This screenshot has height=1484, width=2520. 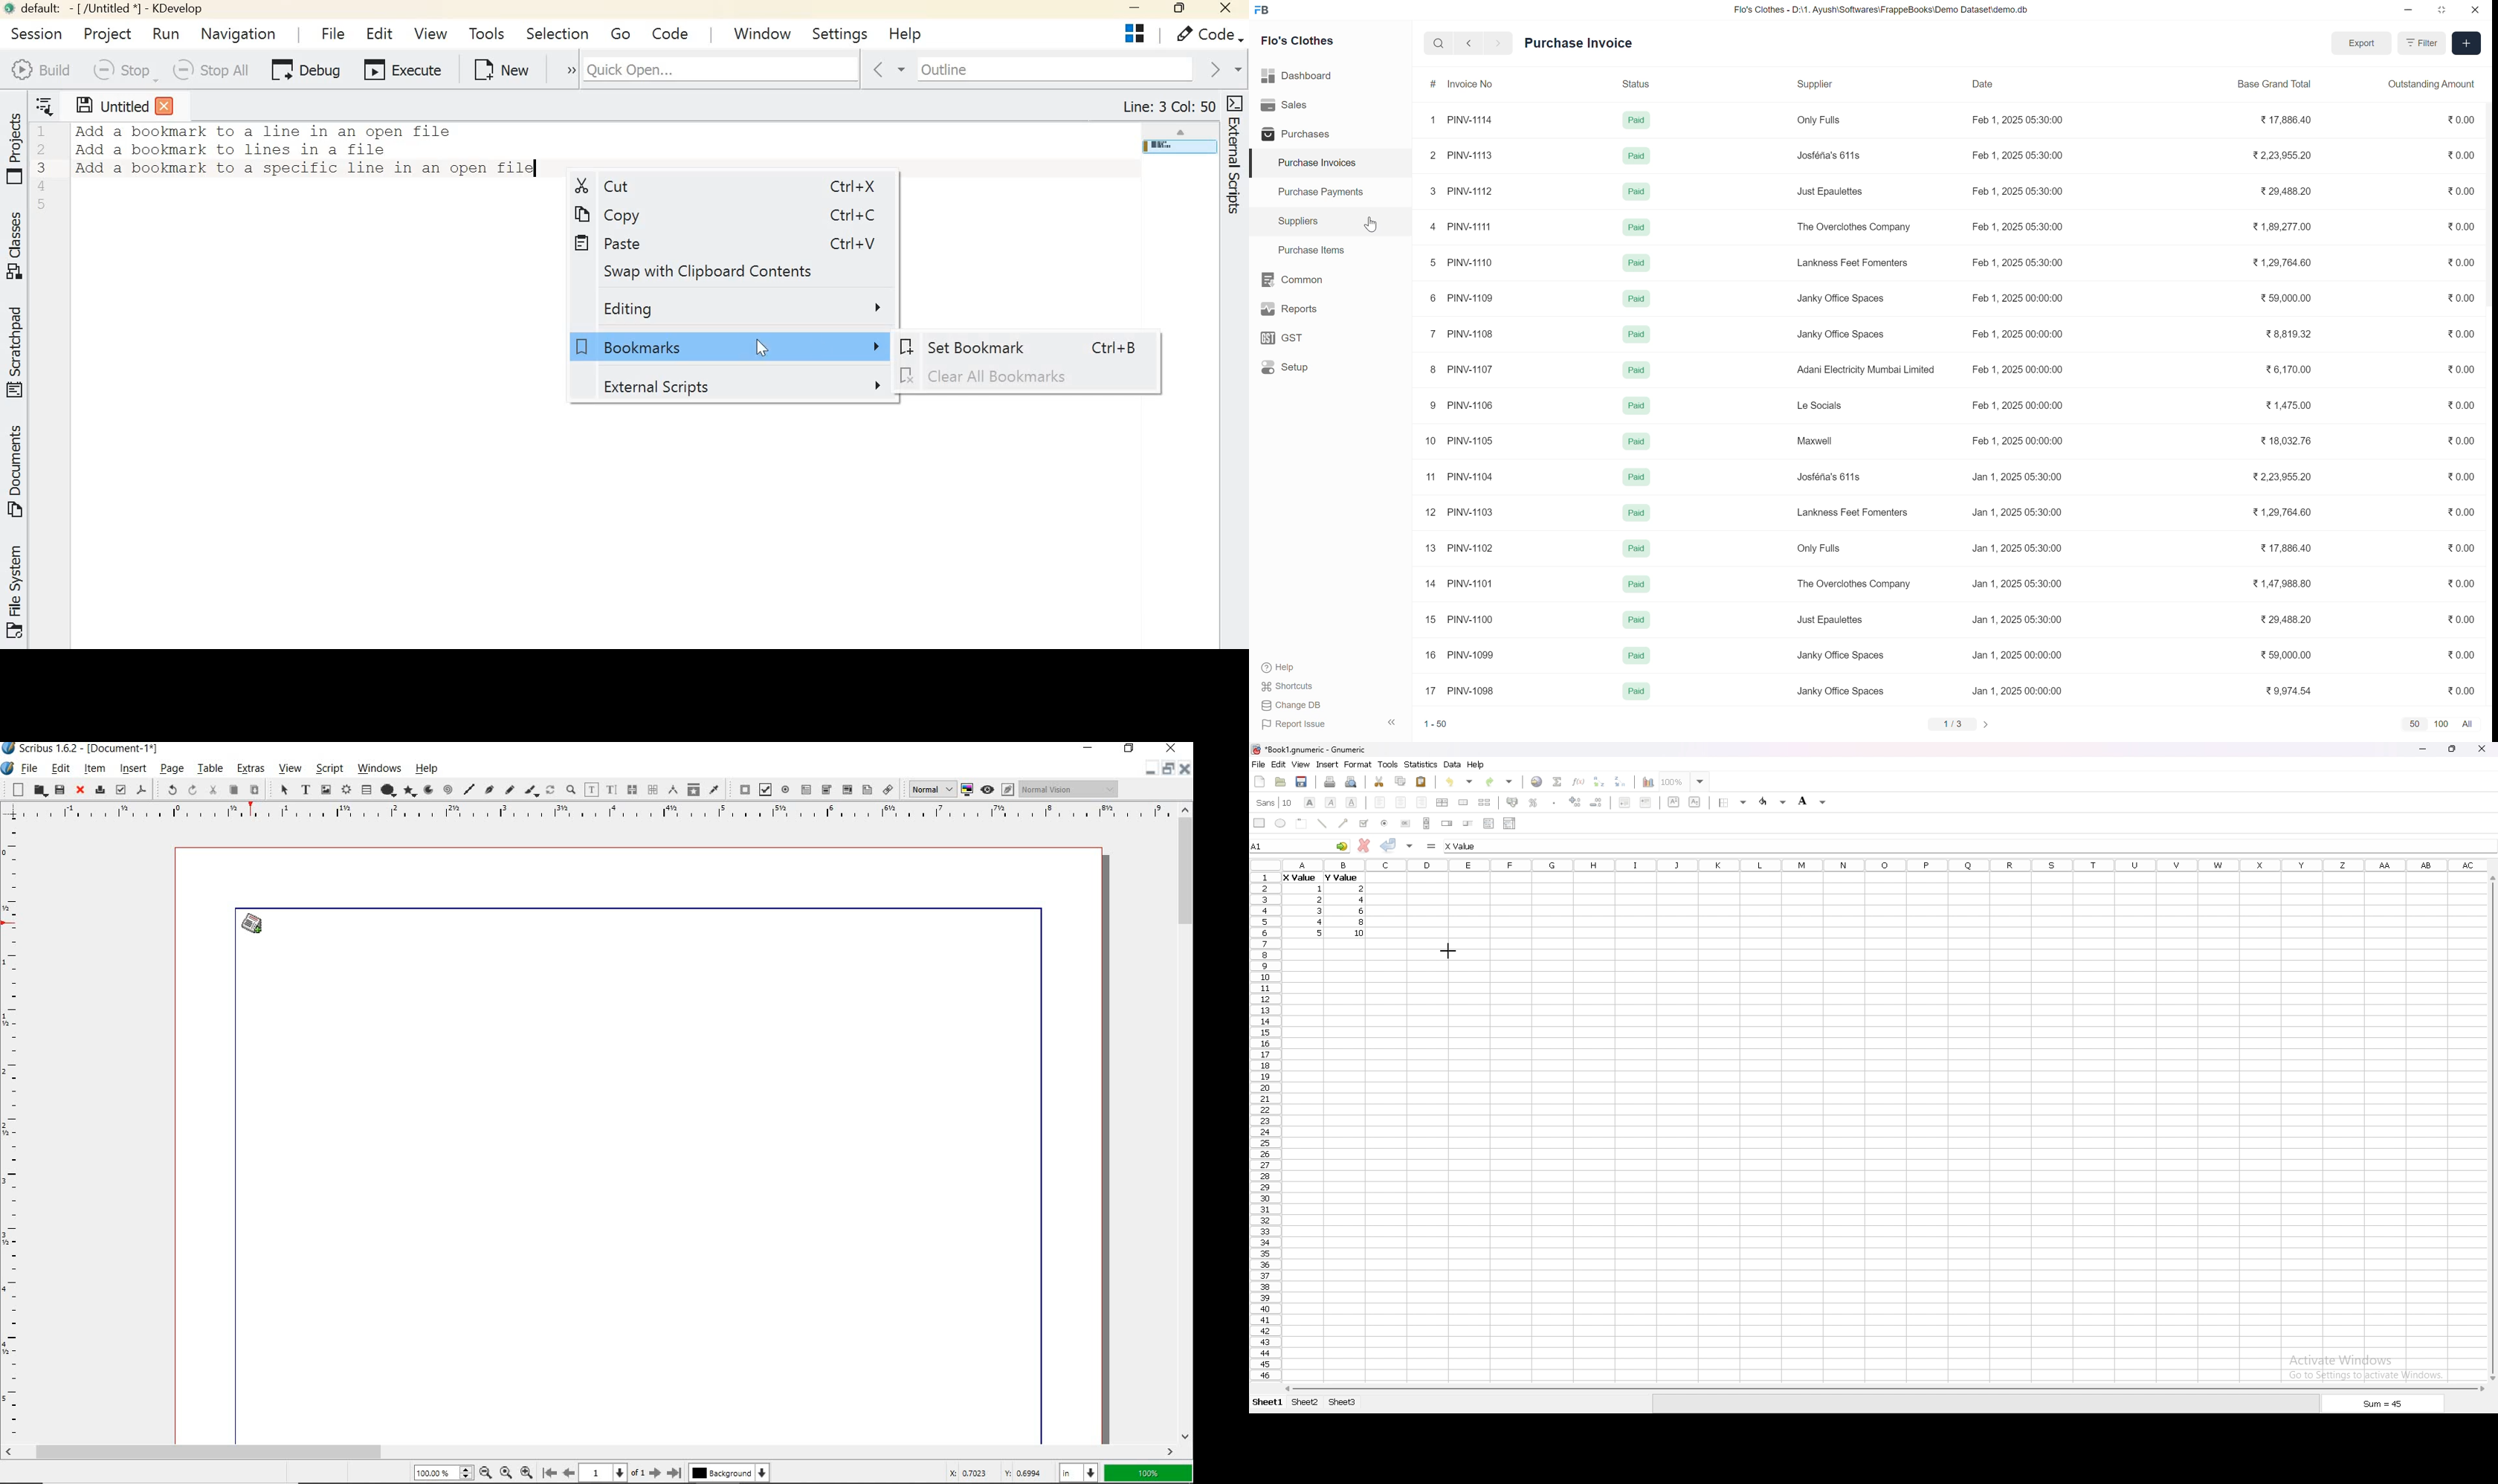 I want to click on eye dropper, so click(x=714, y=790).